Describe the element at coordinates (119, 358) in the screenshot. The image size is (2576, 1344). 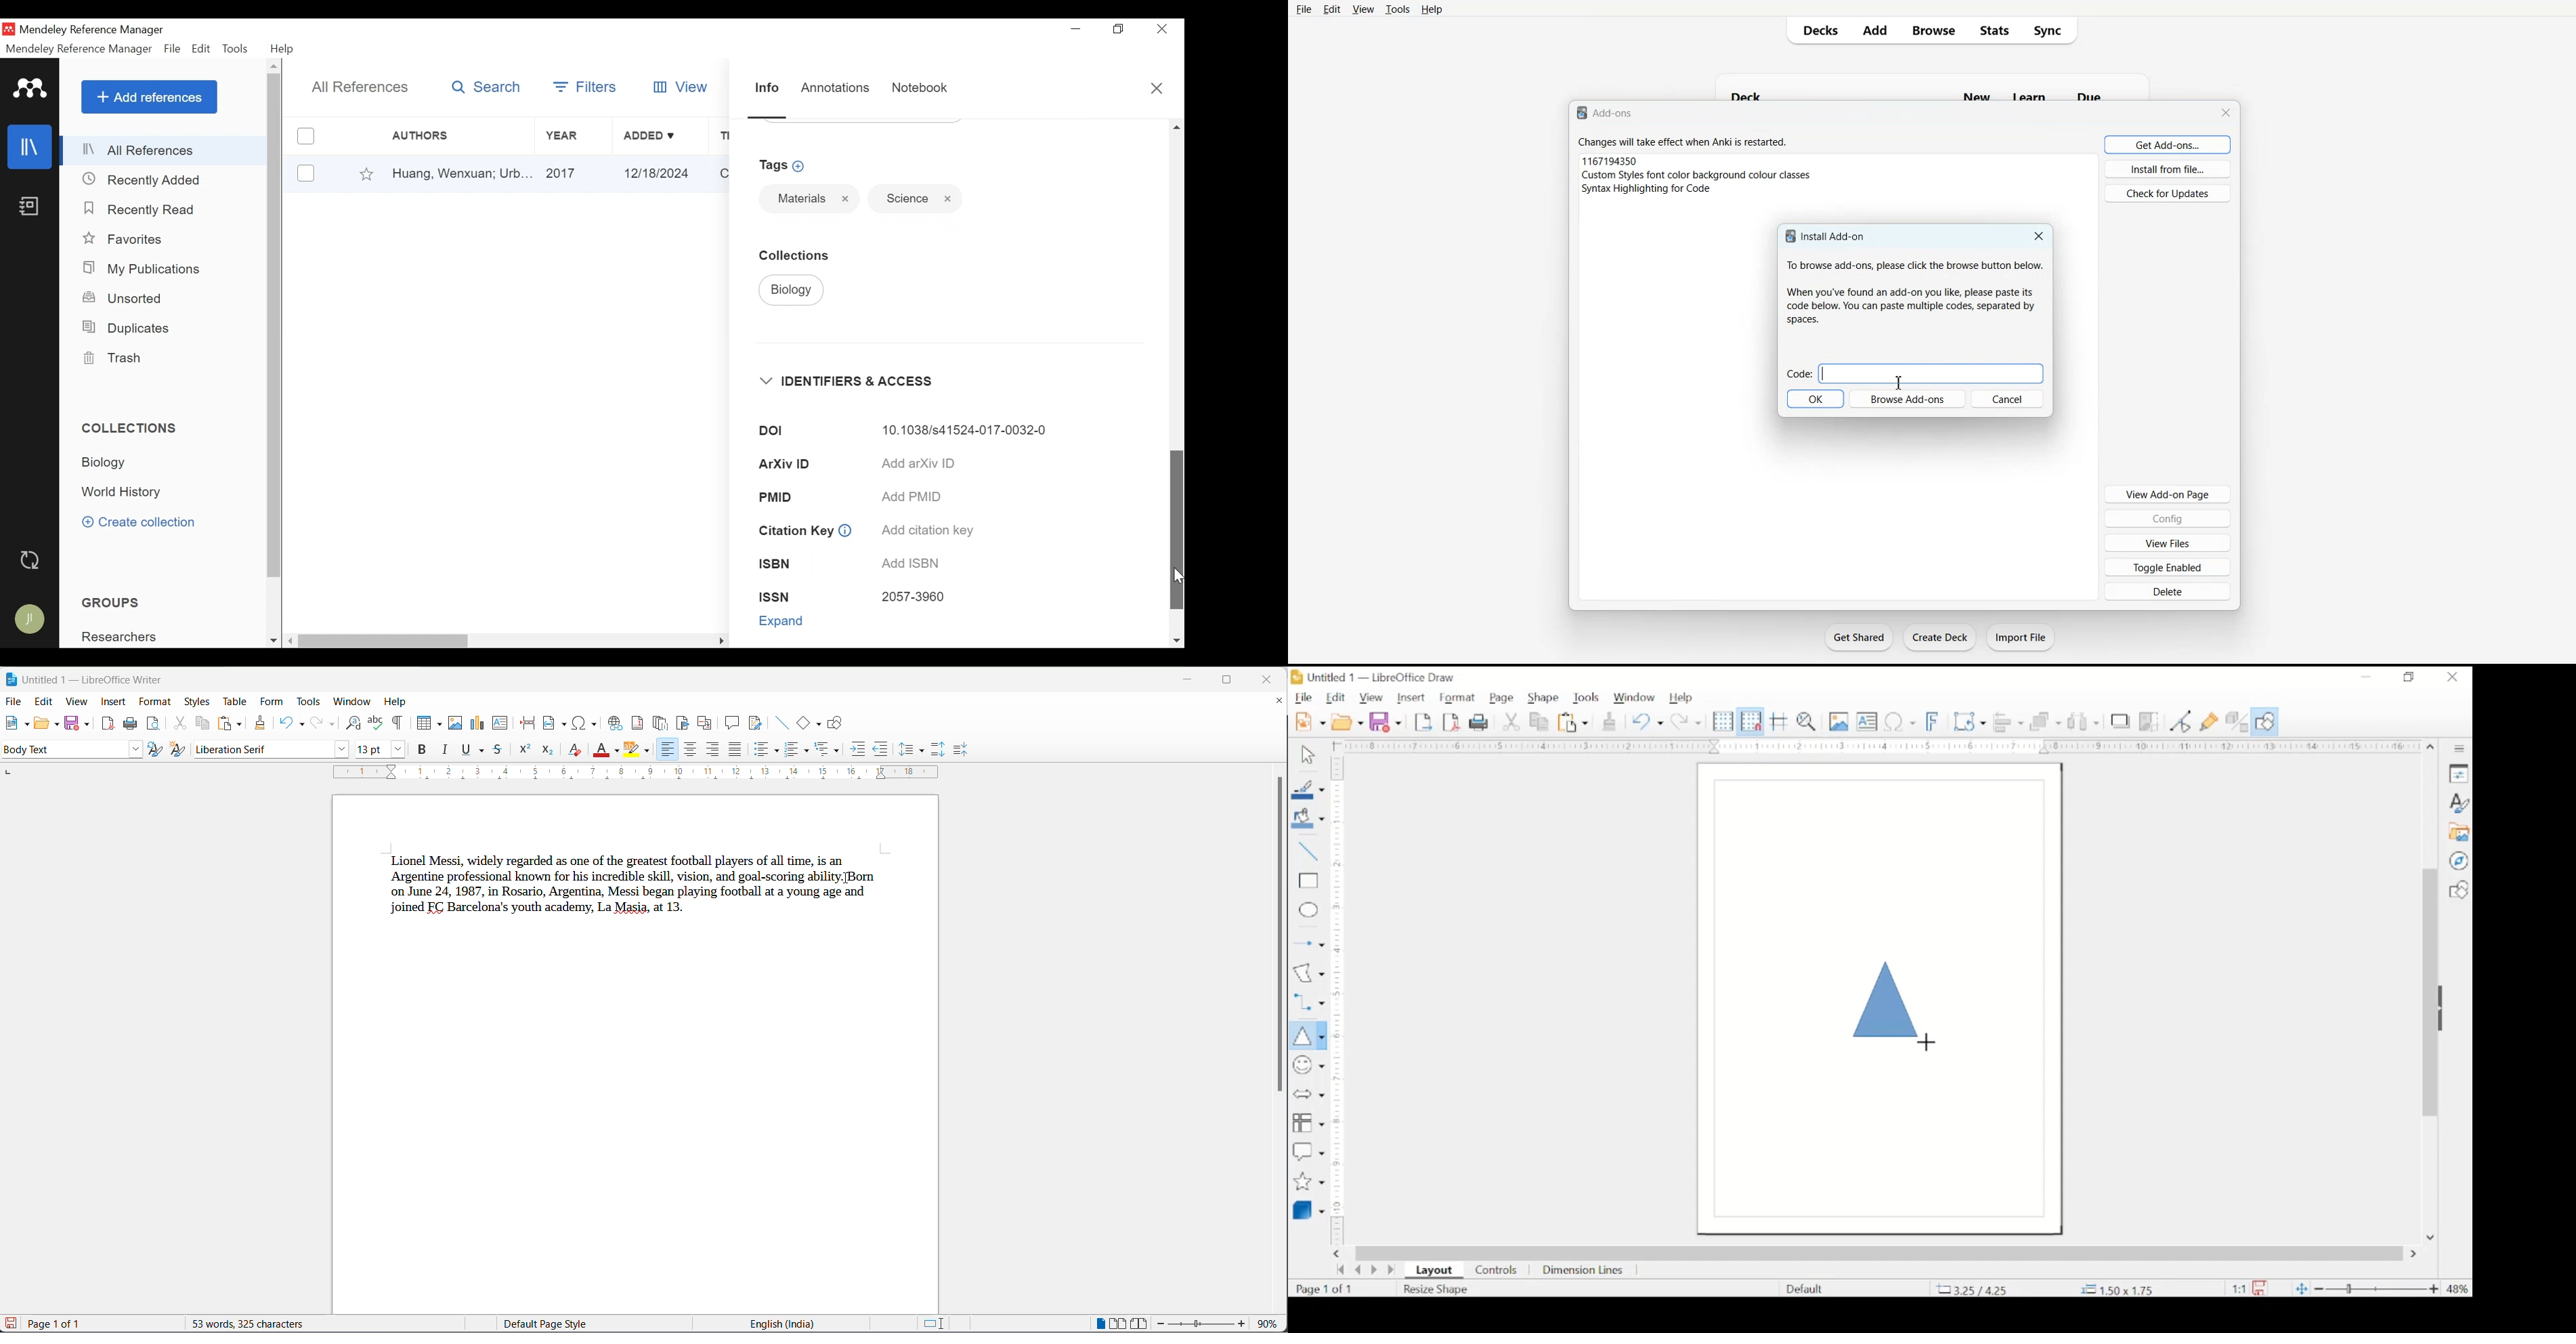
I see `Trash` at that location.